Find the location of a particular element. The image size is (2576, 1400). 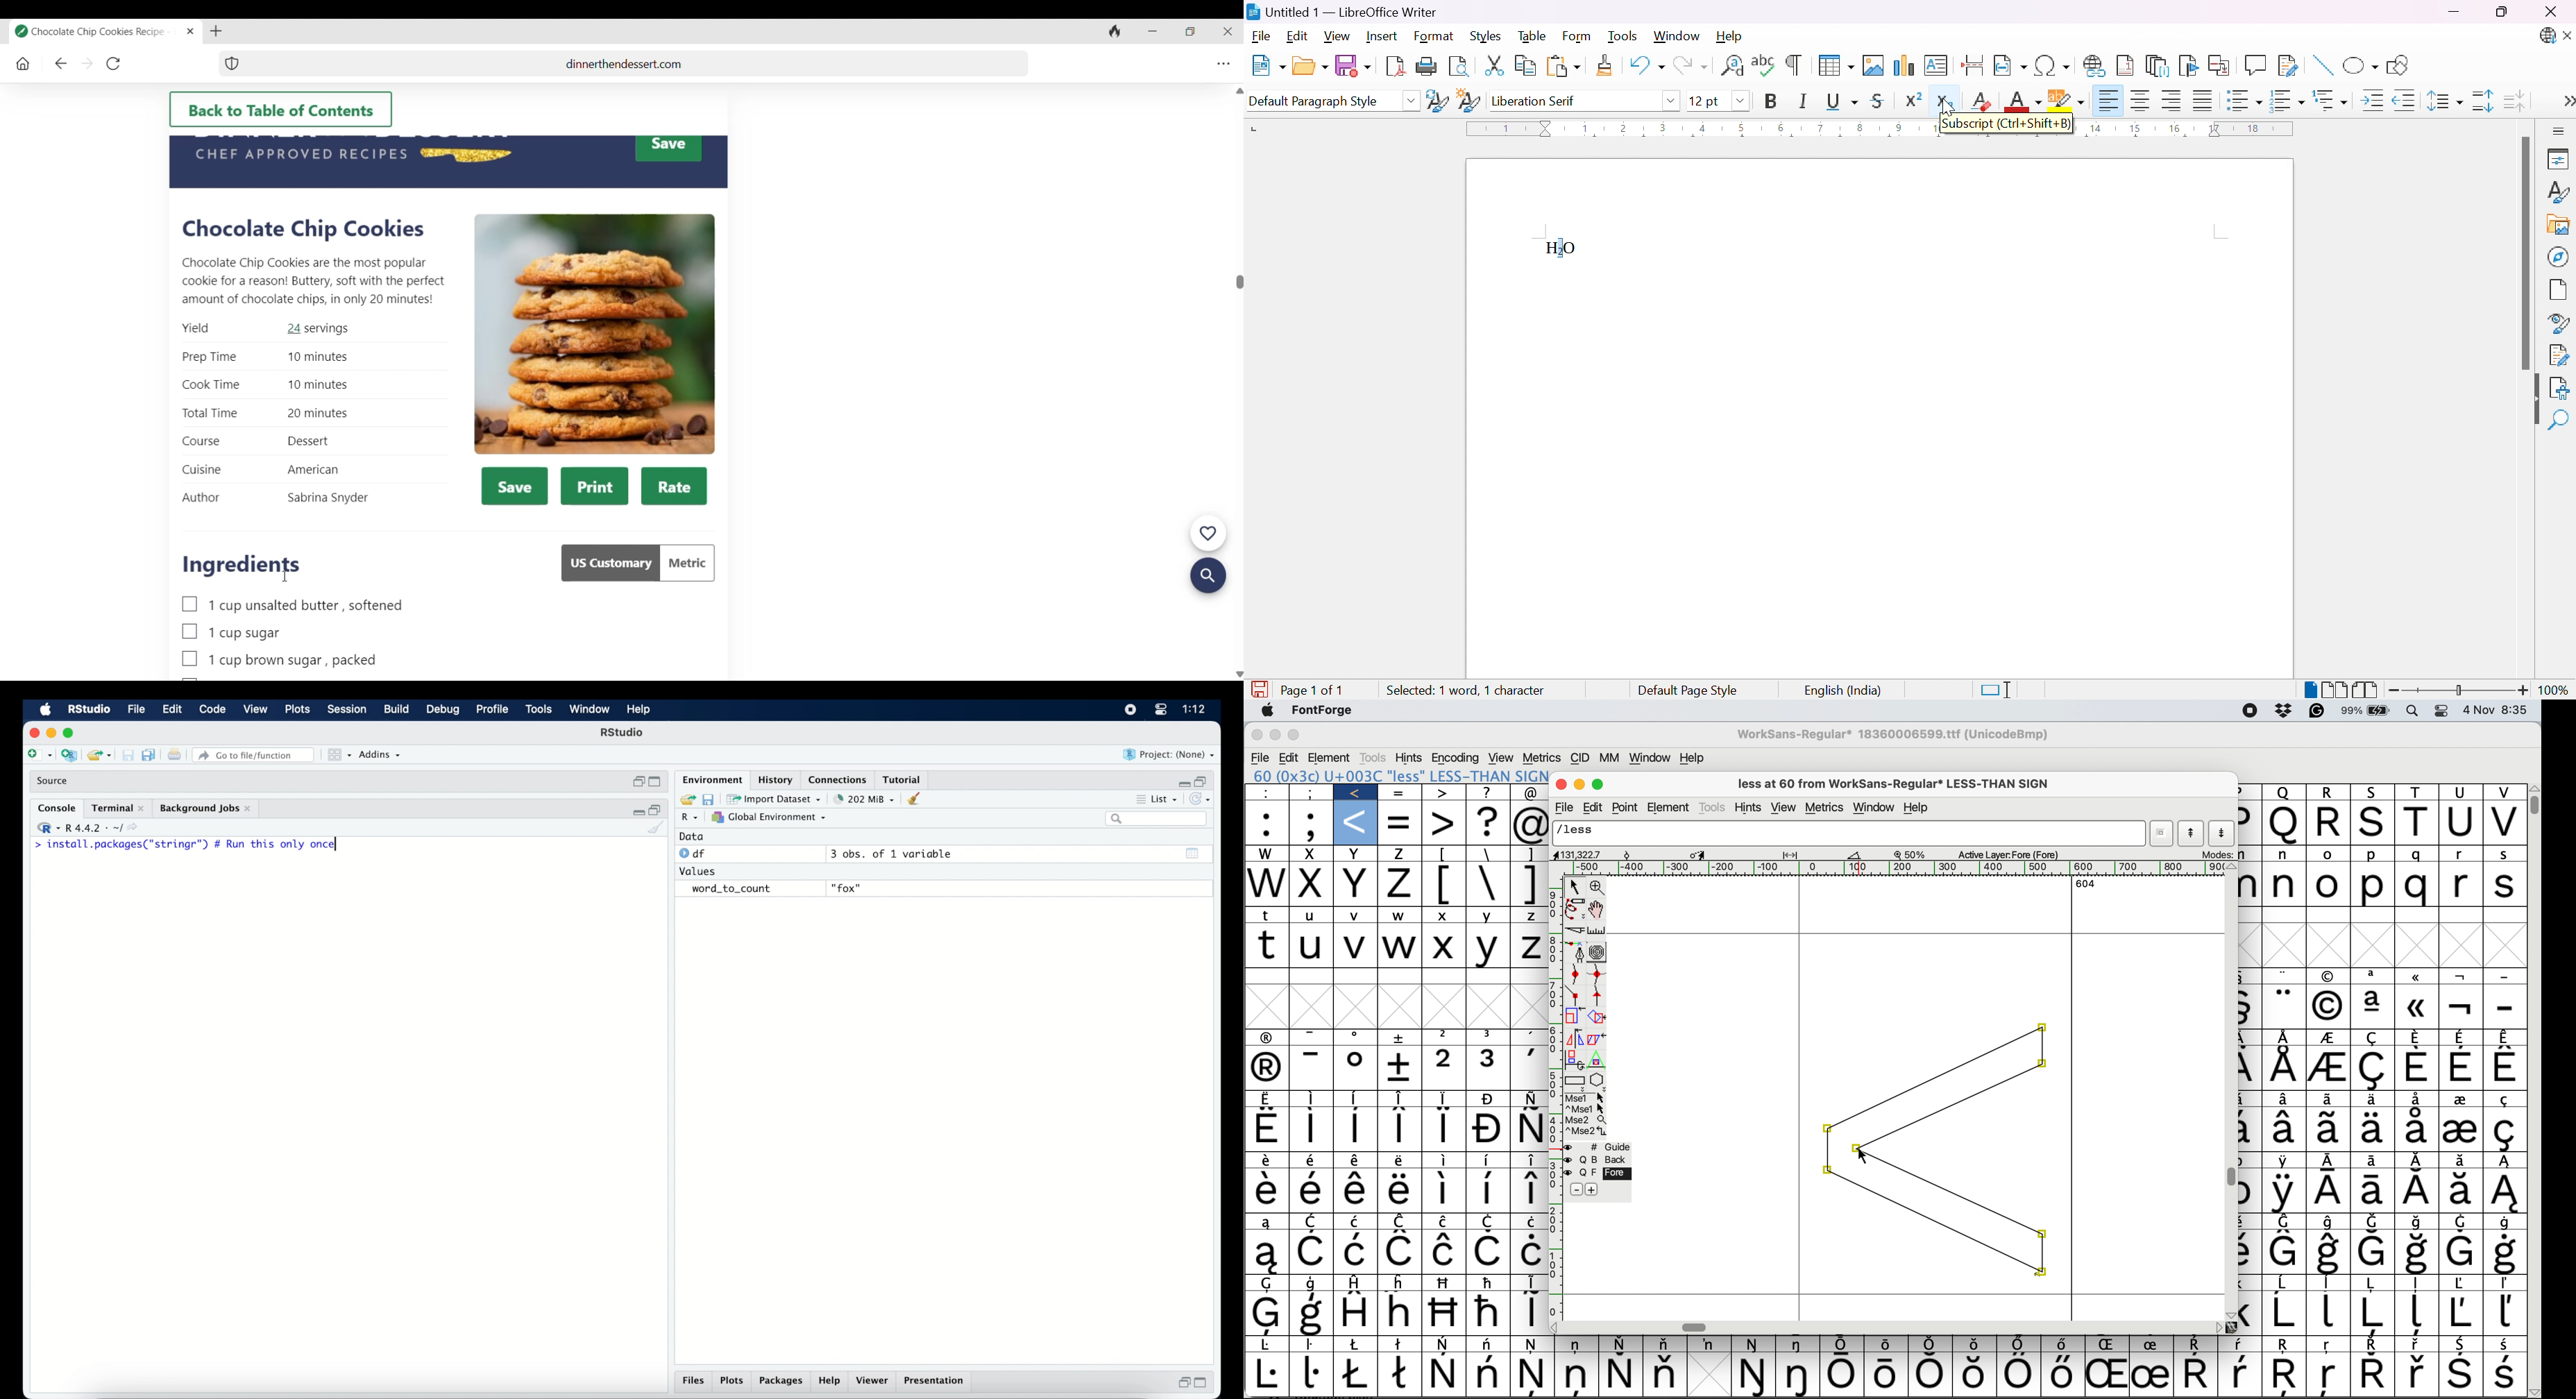

df is located at coordinates (694, 854).